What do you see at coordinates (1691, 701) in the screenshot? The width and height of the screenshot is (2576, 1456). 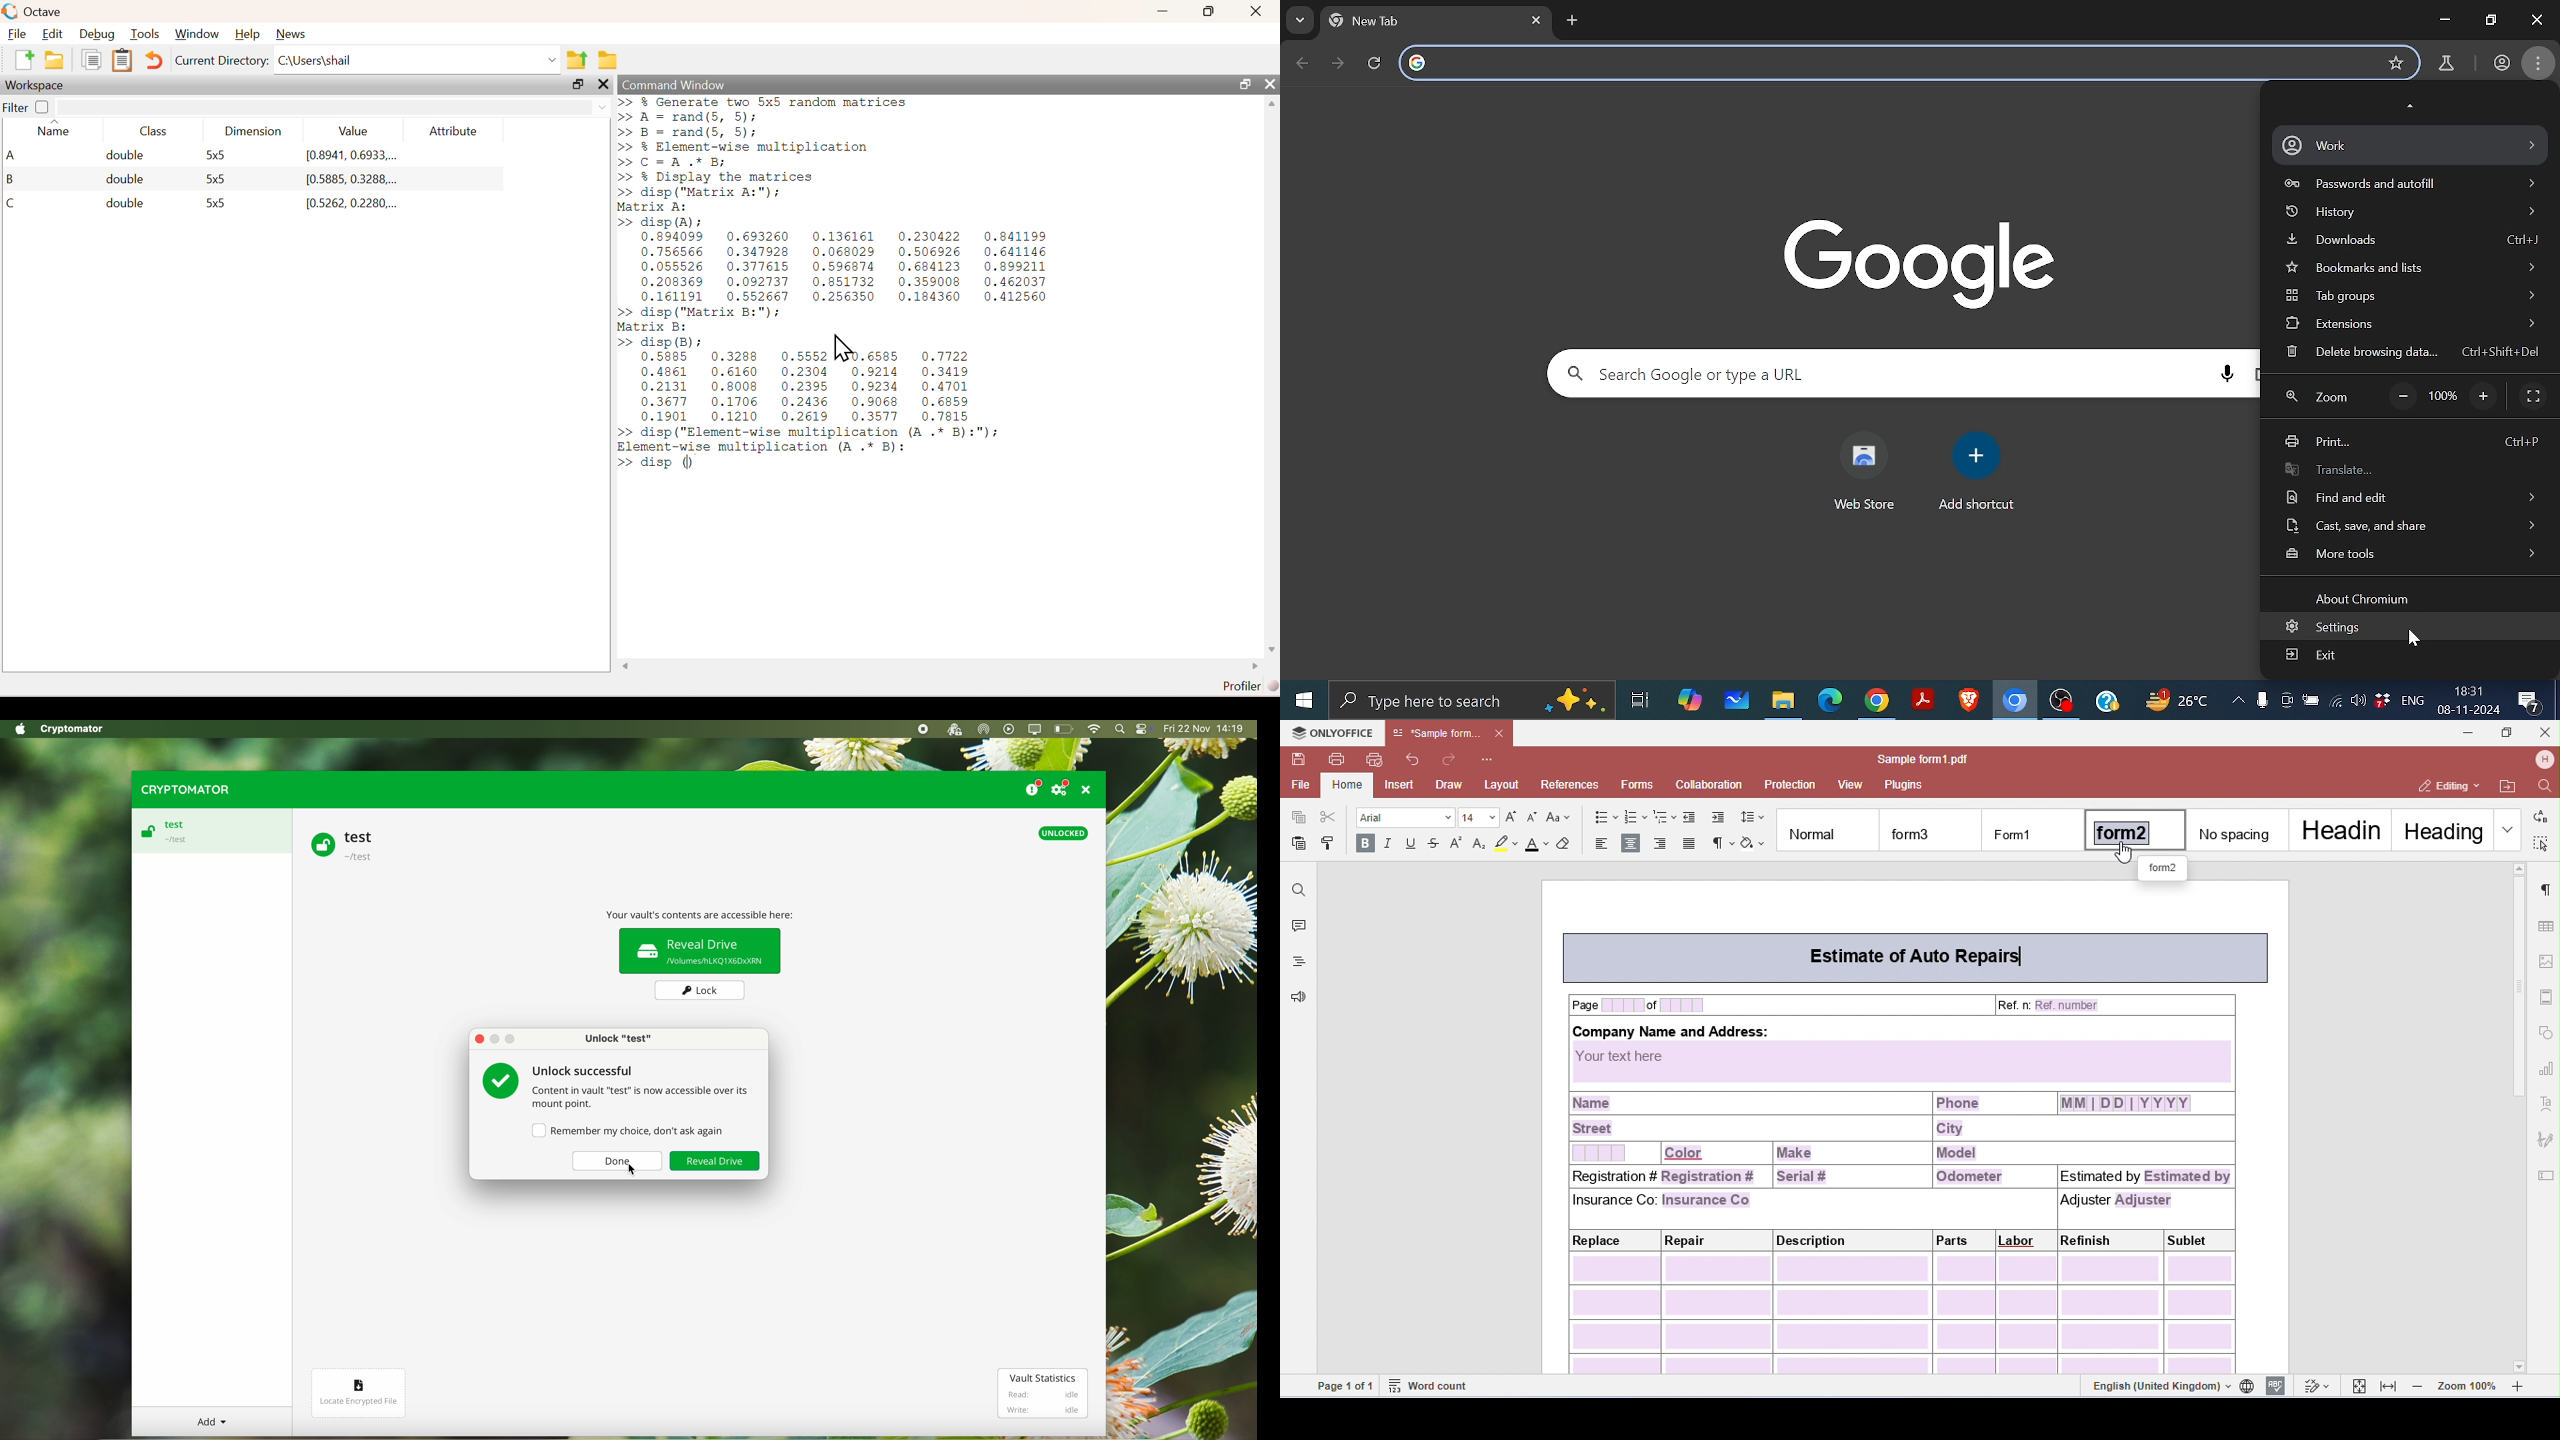 I see `co-pilot` at bounding box center [1691, 701].